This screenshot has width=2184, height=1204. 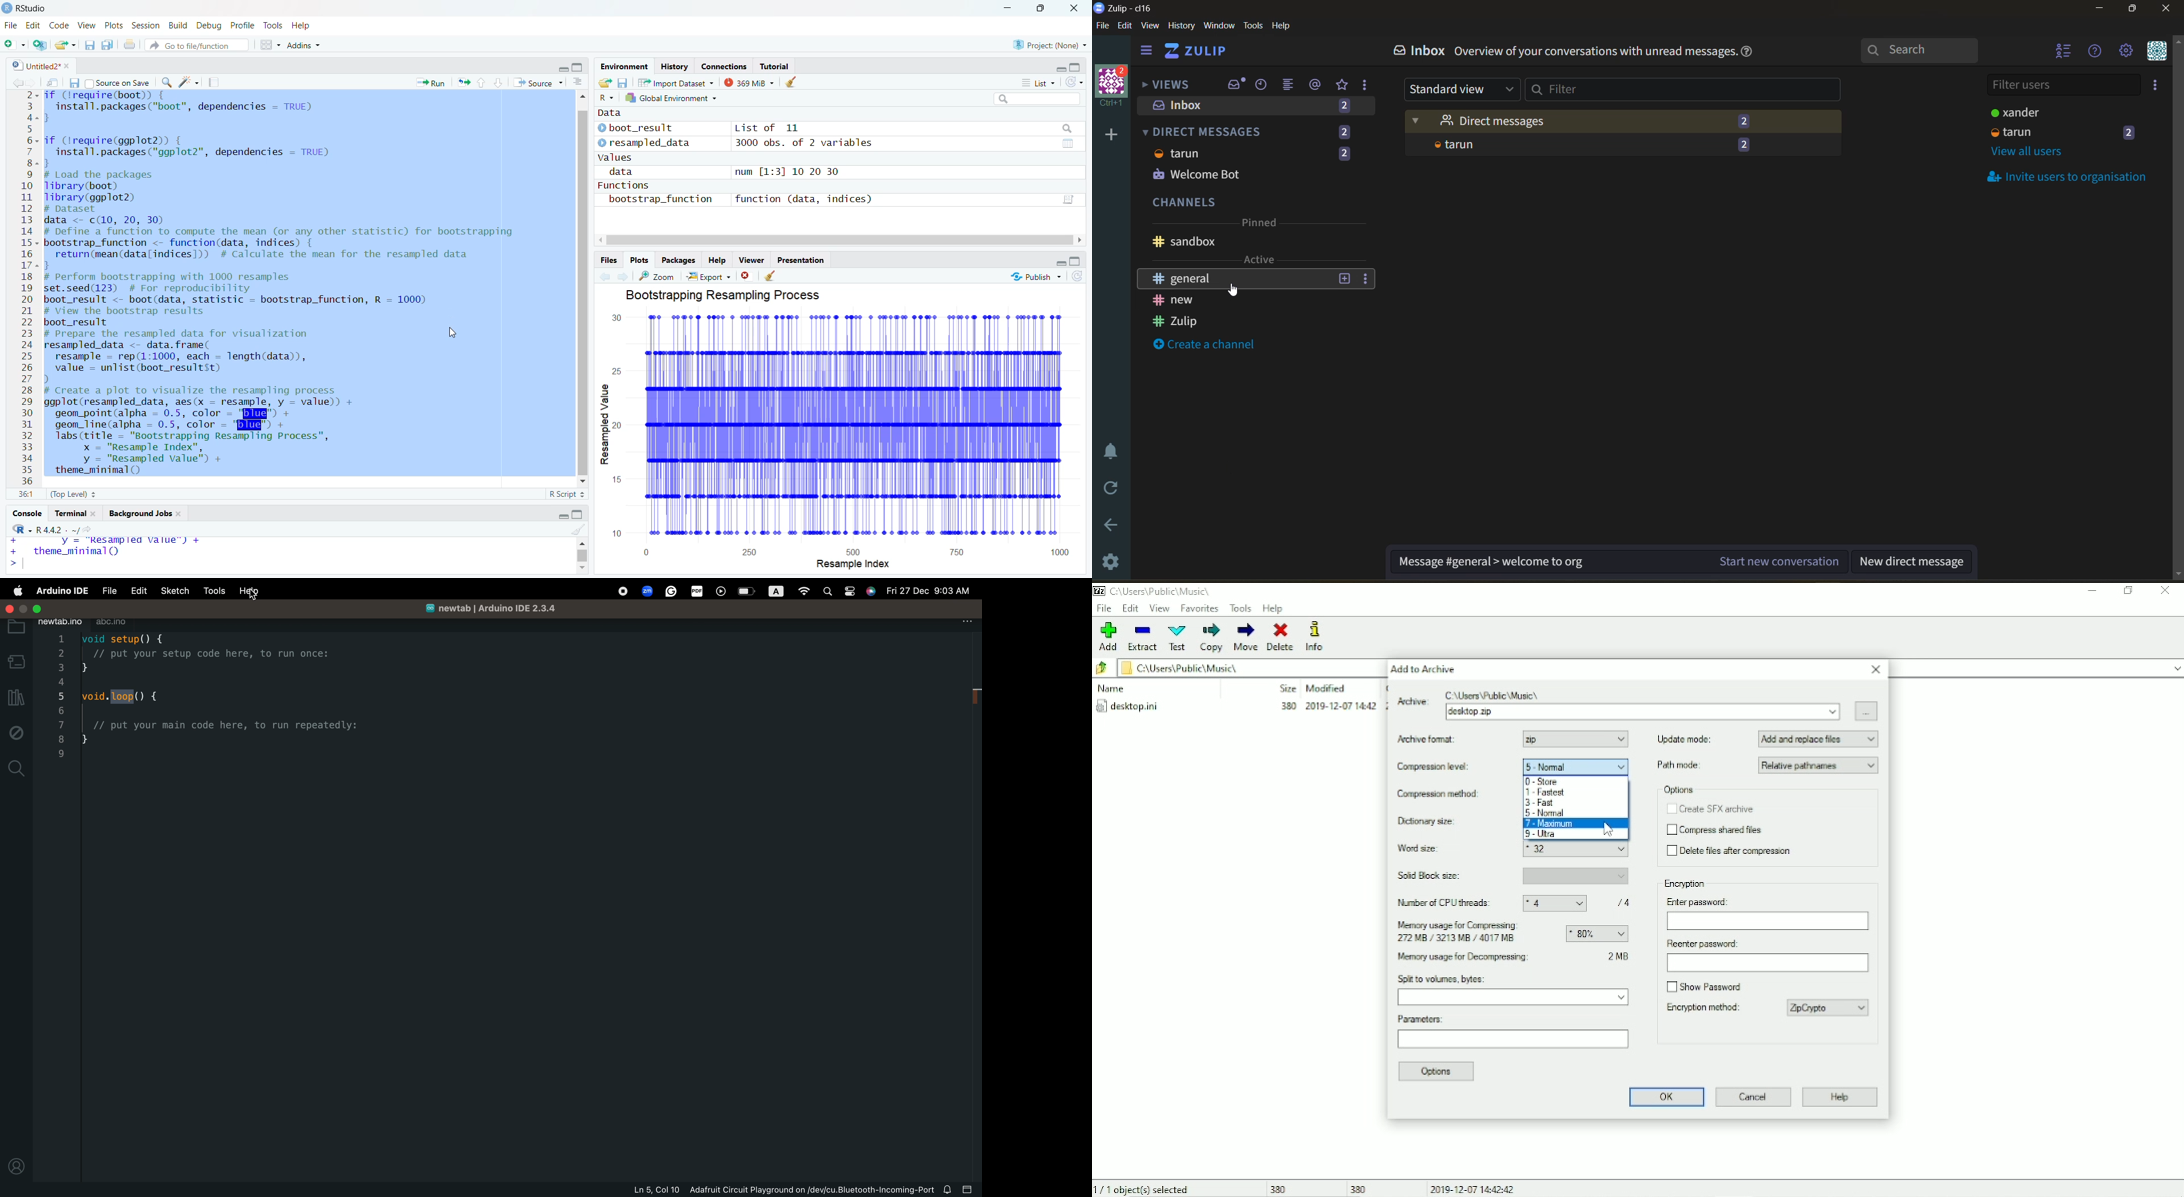 What do you see at coordinates (1546, 814) in the screenshot?
I see `5 - Normal` at bounding box center [1546, 814].